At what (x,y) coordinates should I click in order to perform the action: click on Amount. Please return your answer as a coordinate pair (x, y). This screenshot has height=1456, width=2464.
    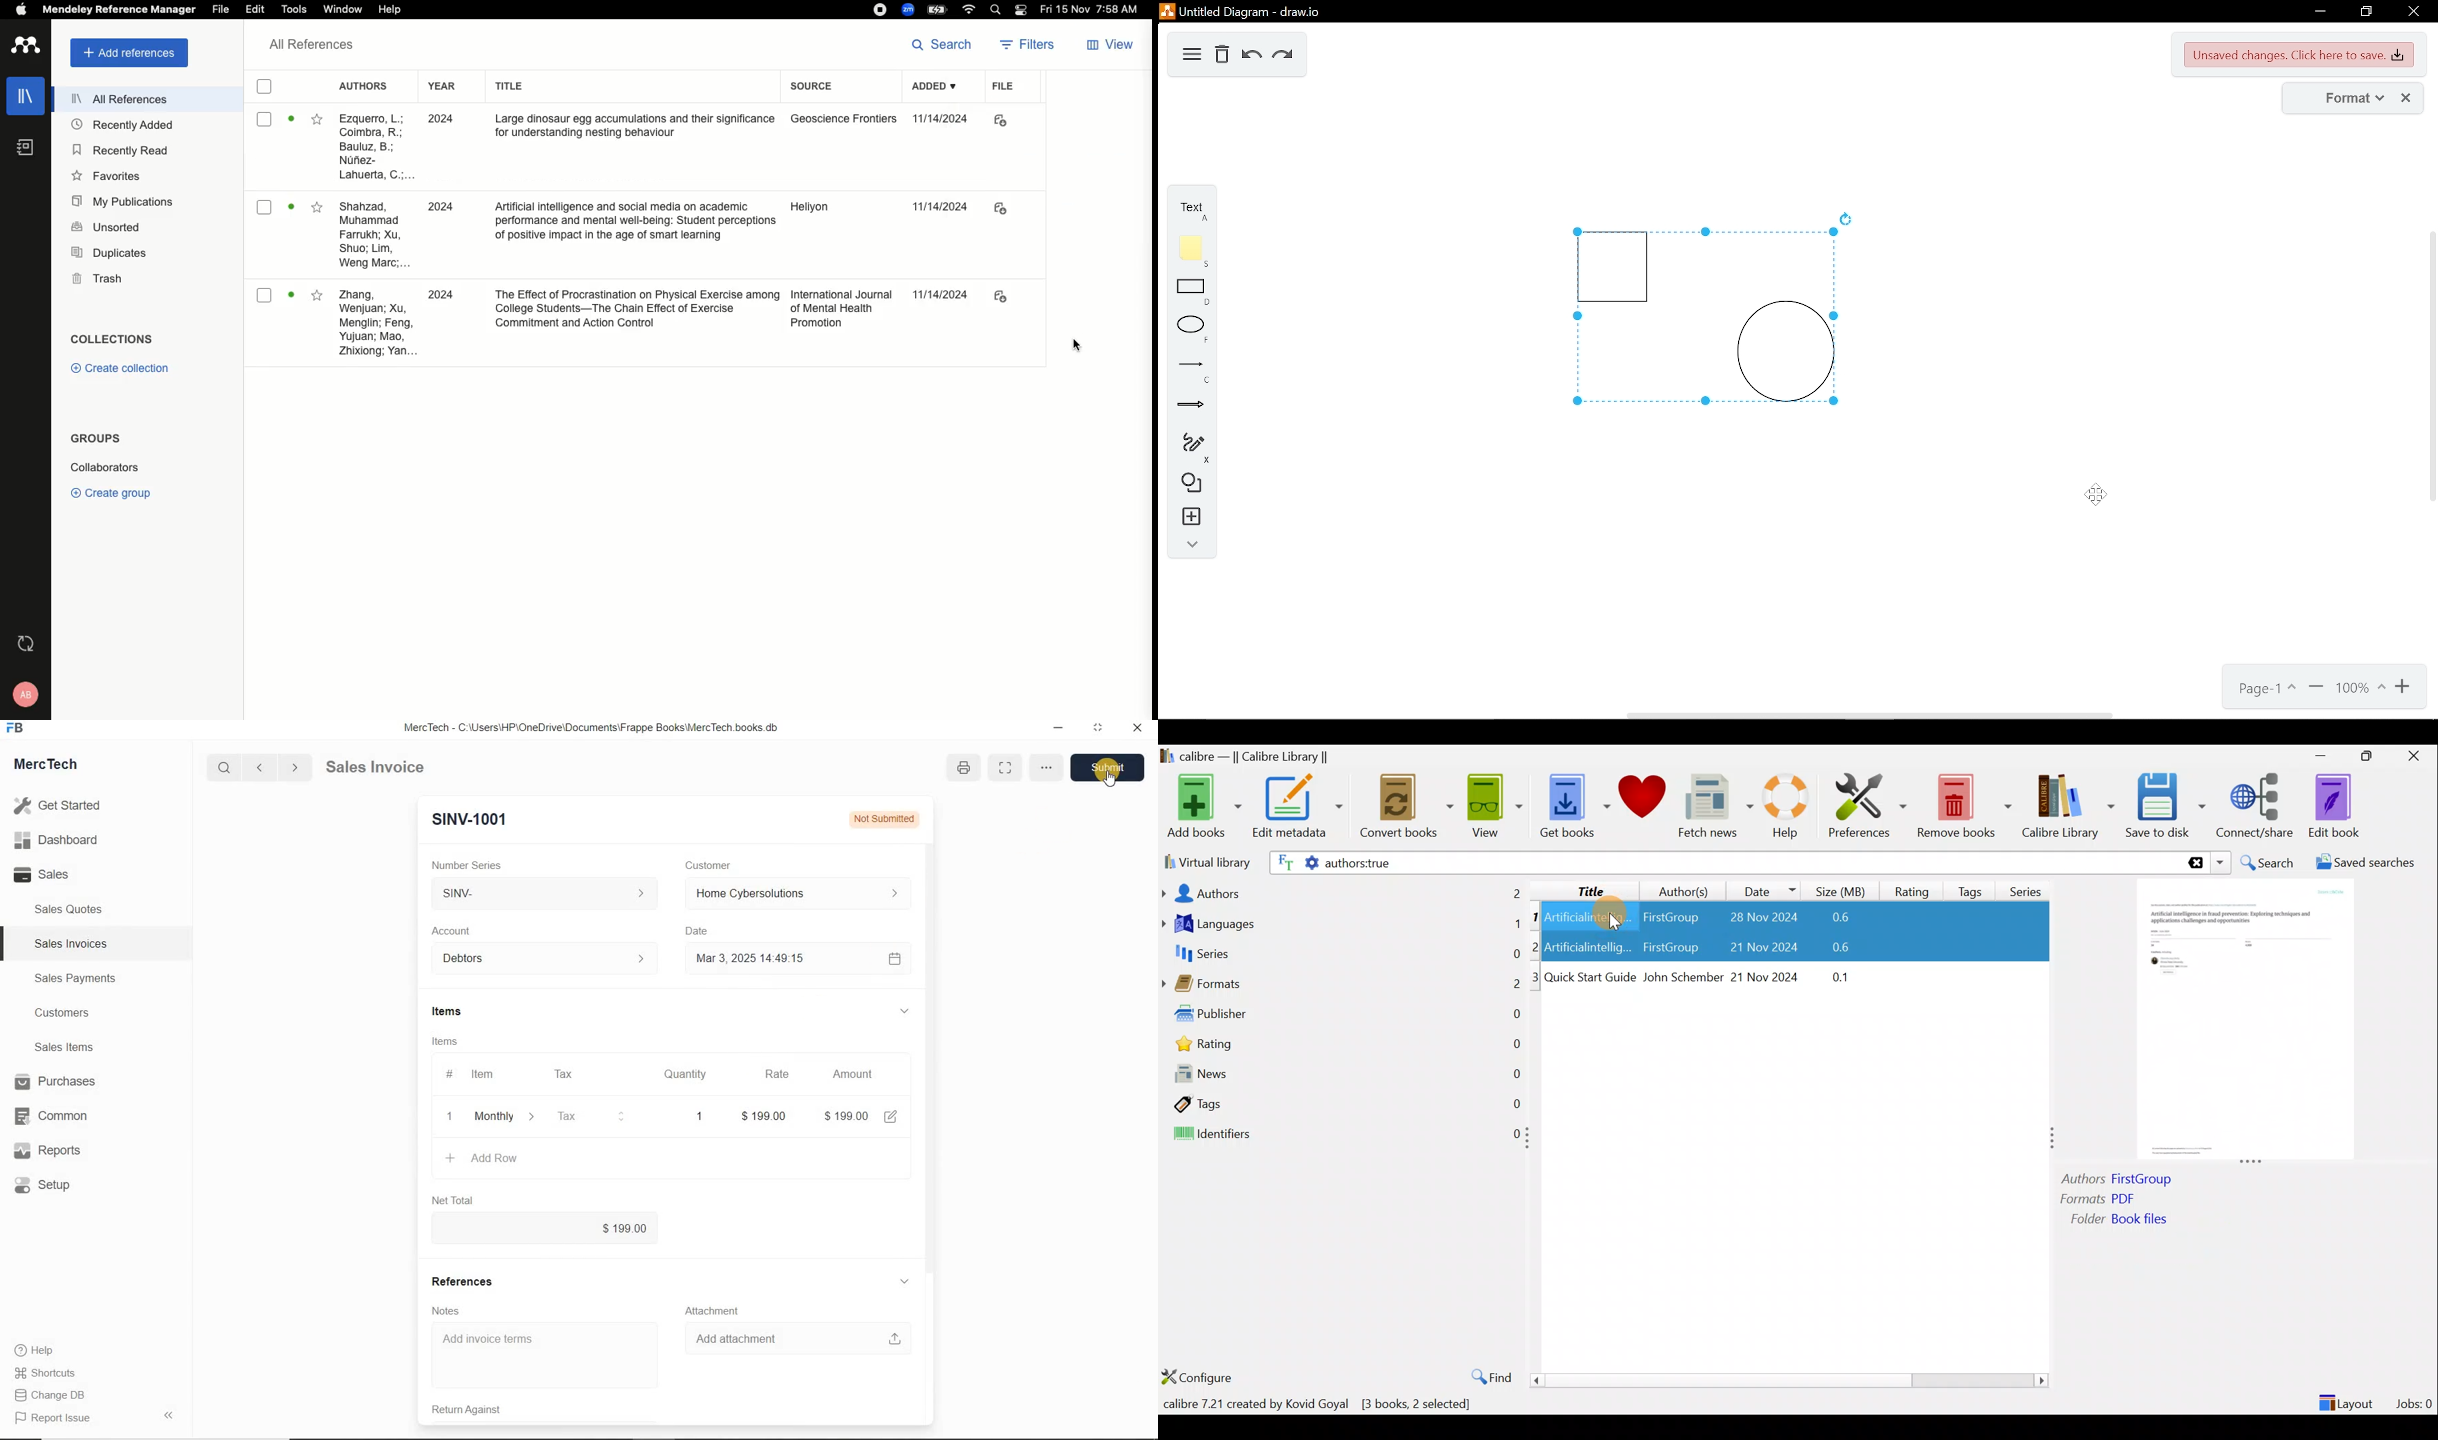
    Looking at the image, I should click on (852, 1075).